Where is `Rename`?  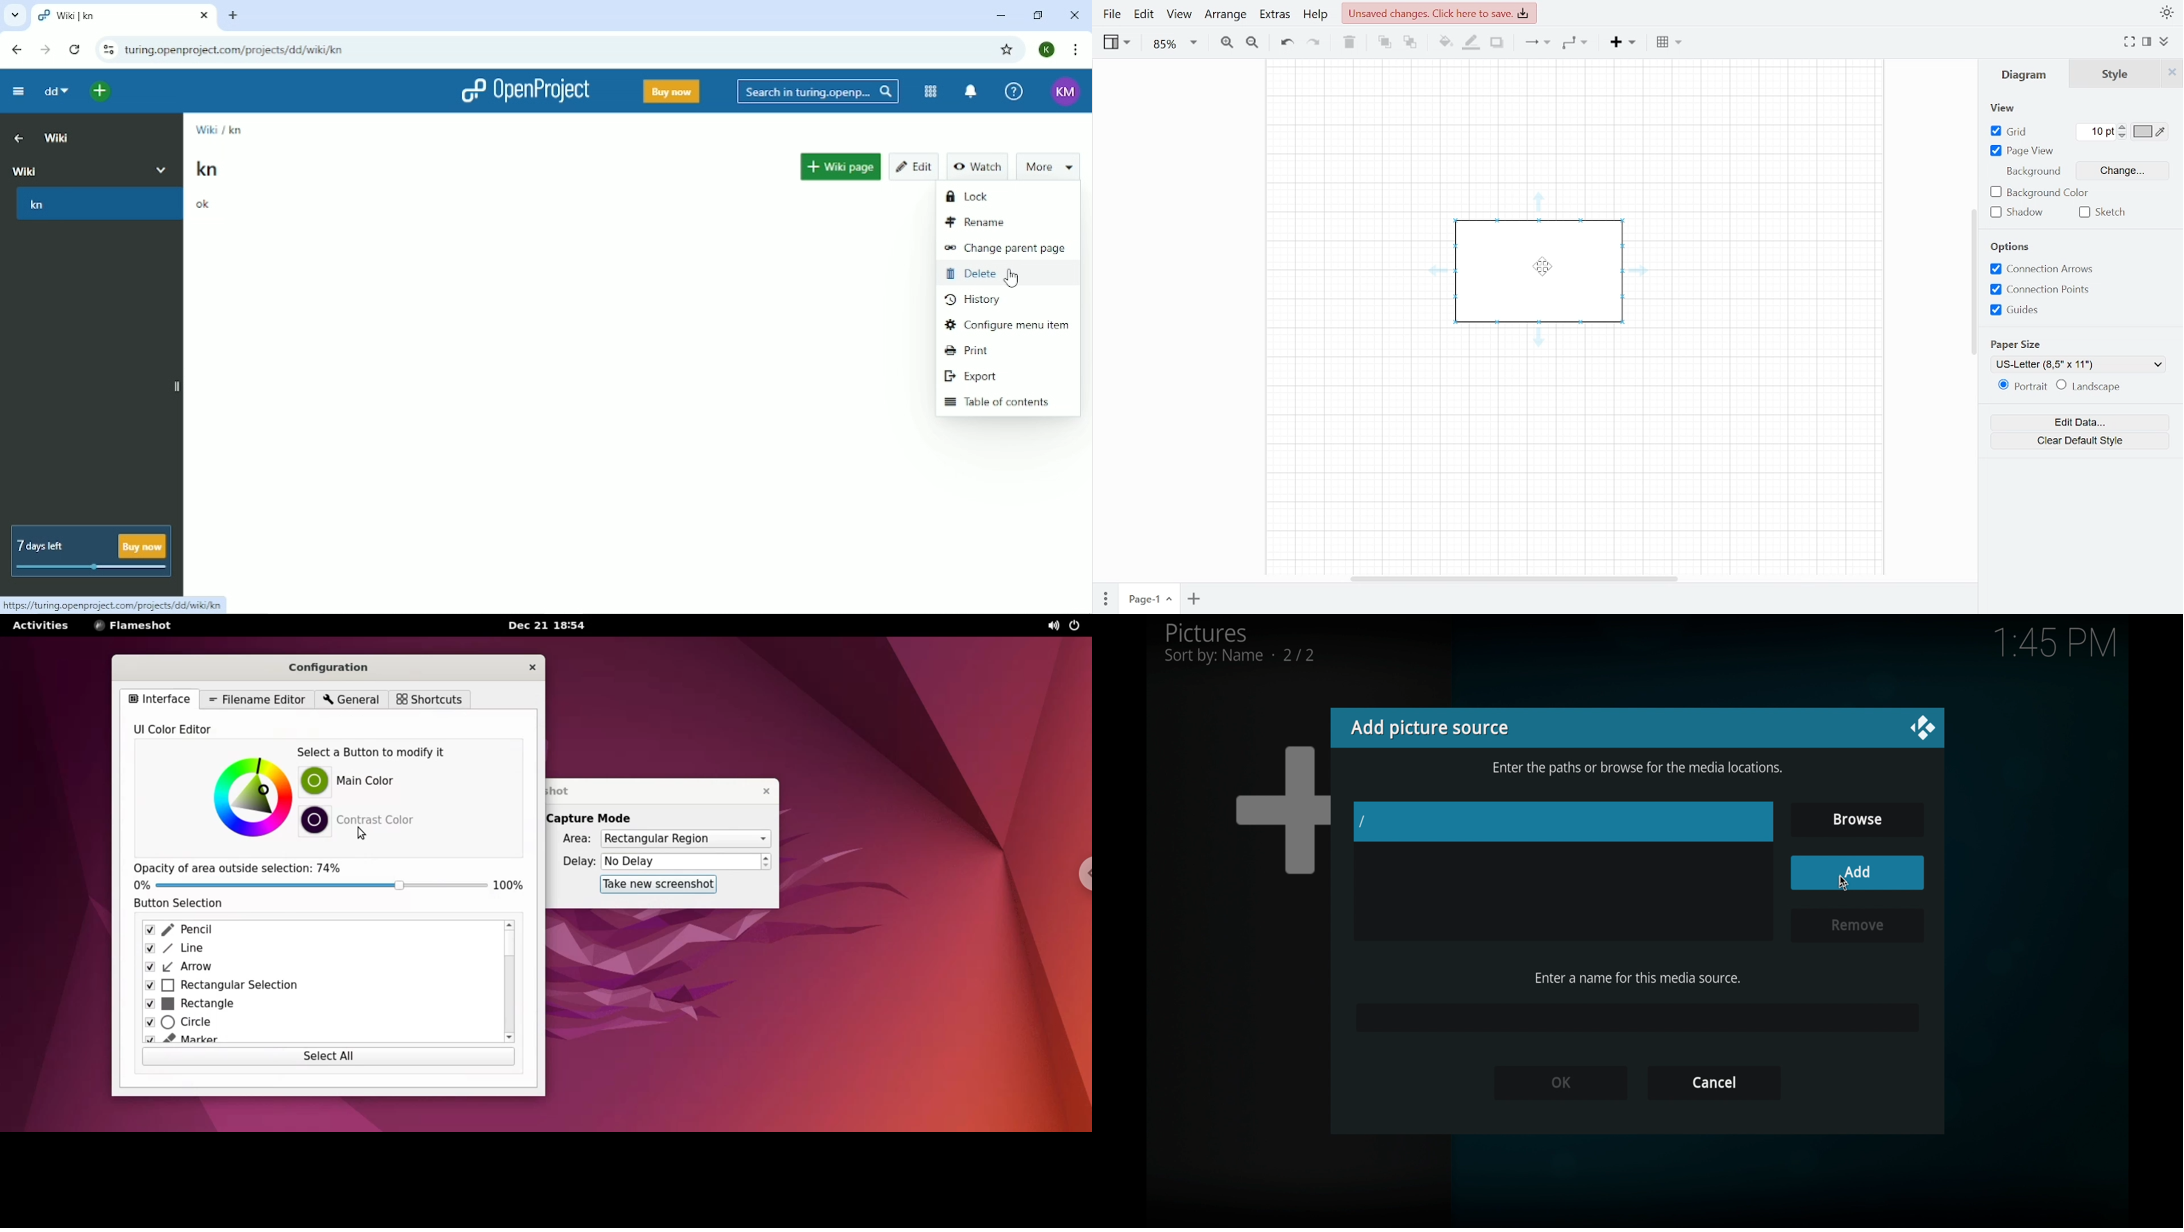
Rename is located at coordinates (983, 221).